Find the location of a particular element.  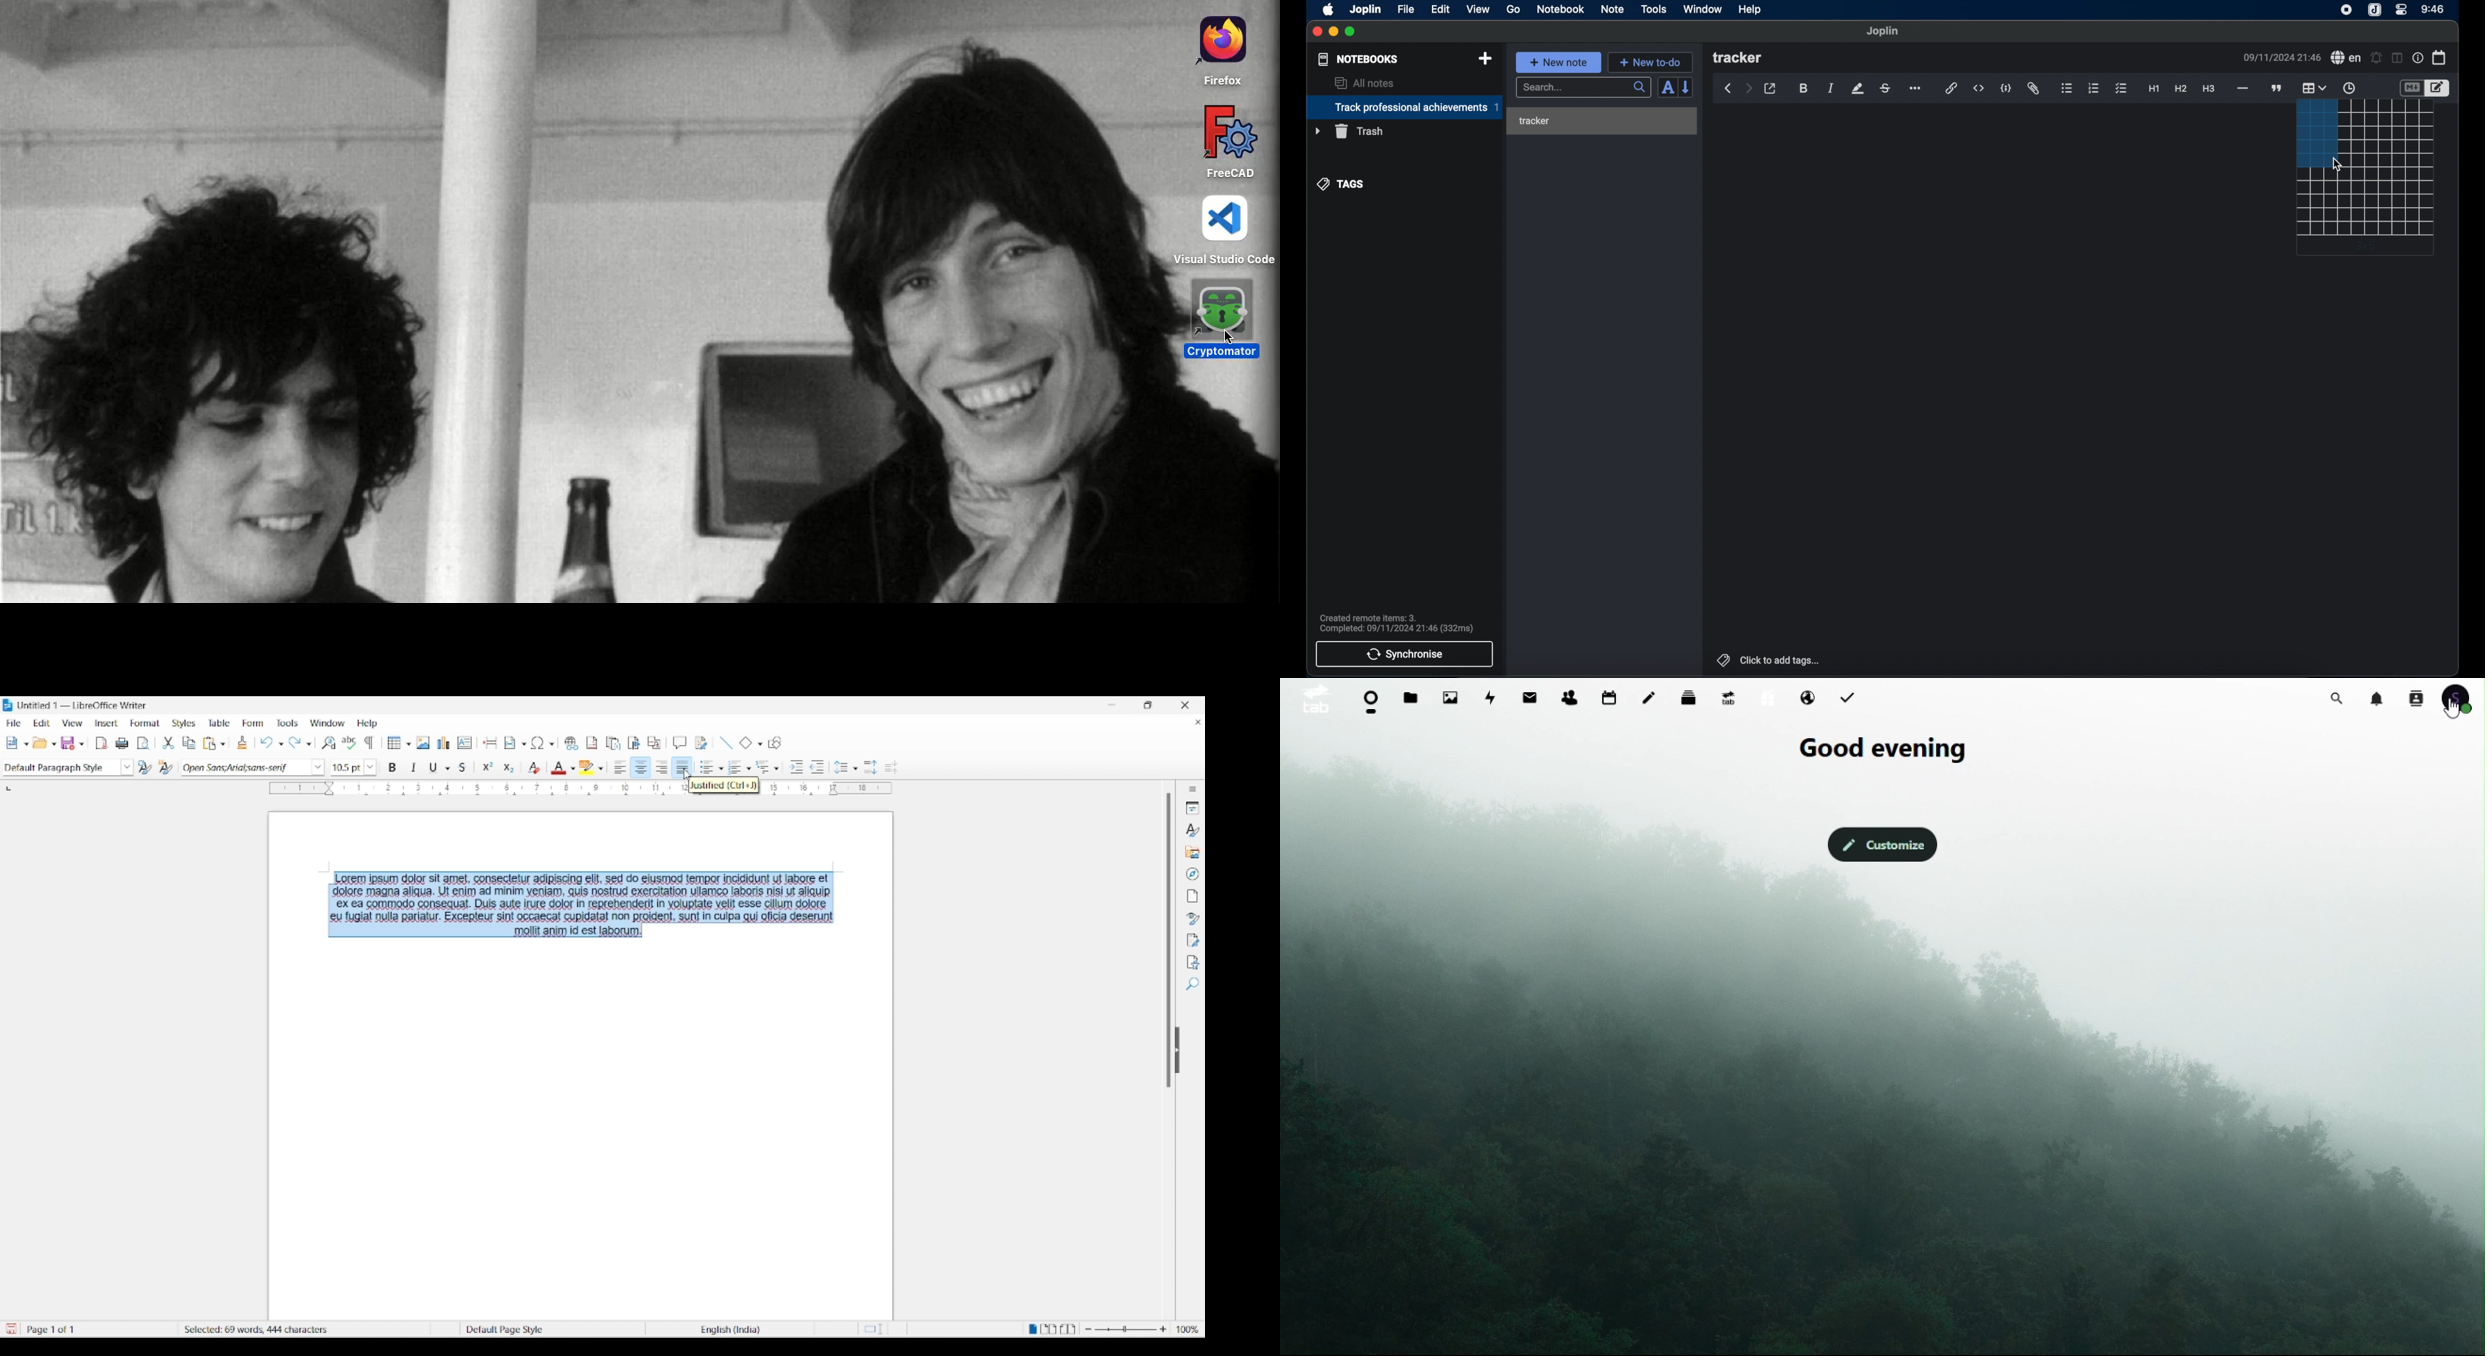

Underline options is located at coordinates (448, 768).